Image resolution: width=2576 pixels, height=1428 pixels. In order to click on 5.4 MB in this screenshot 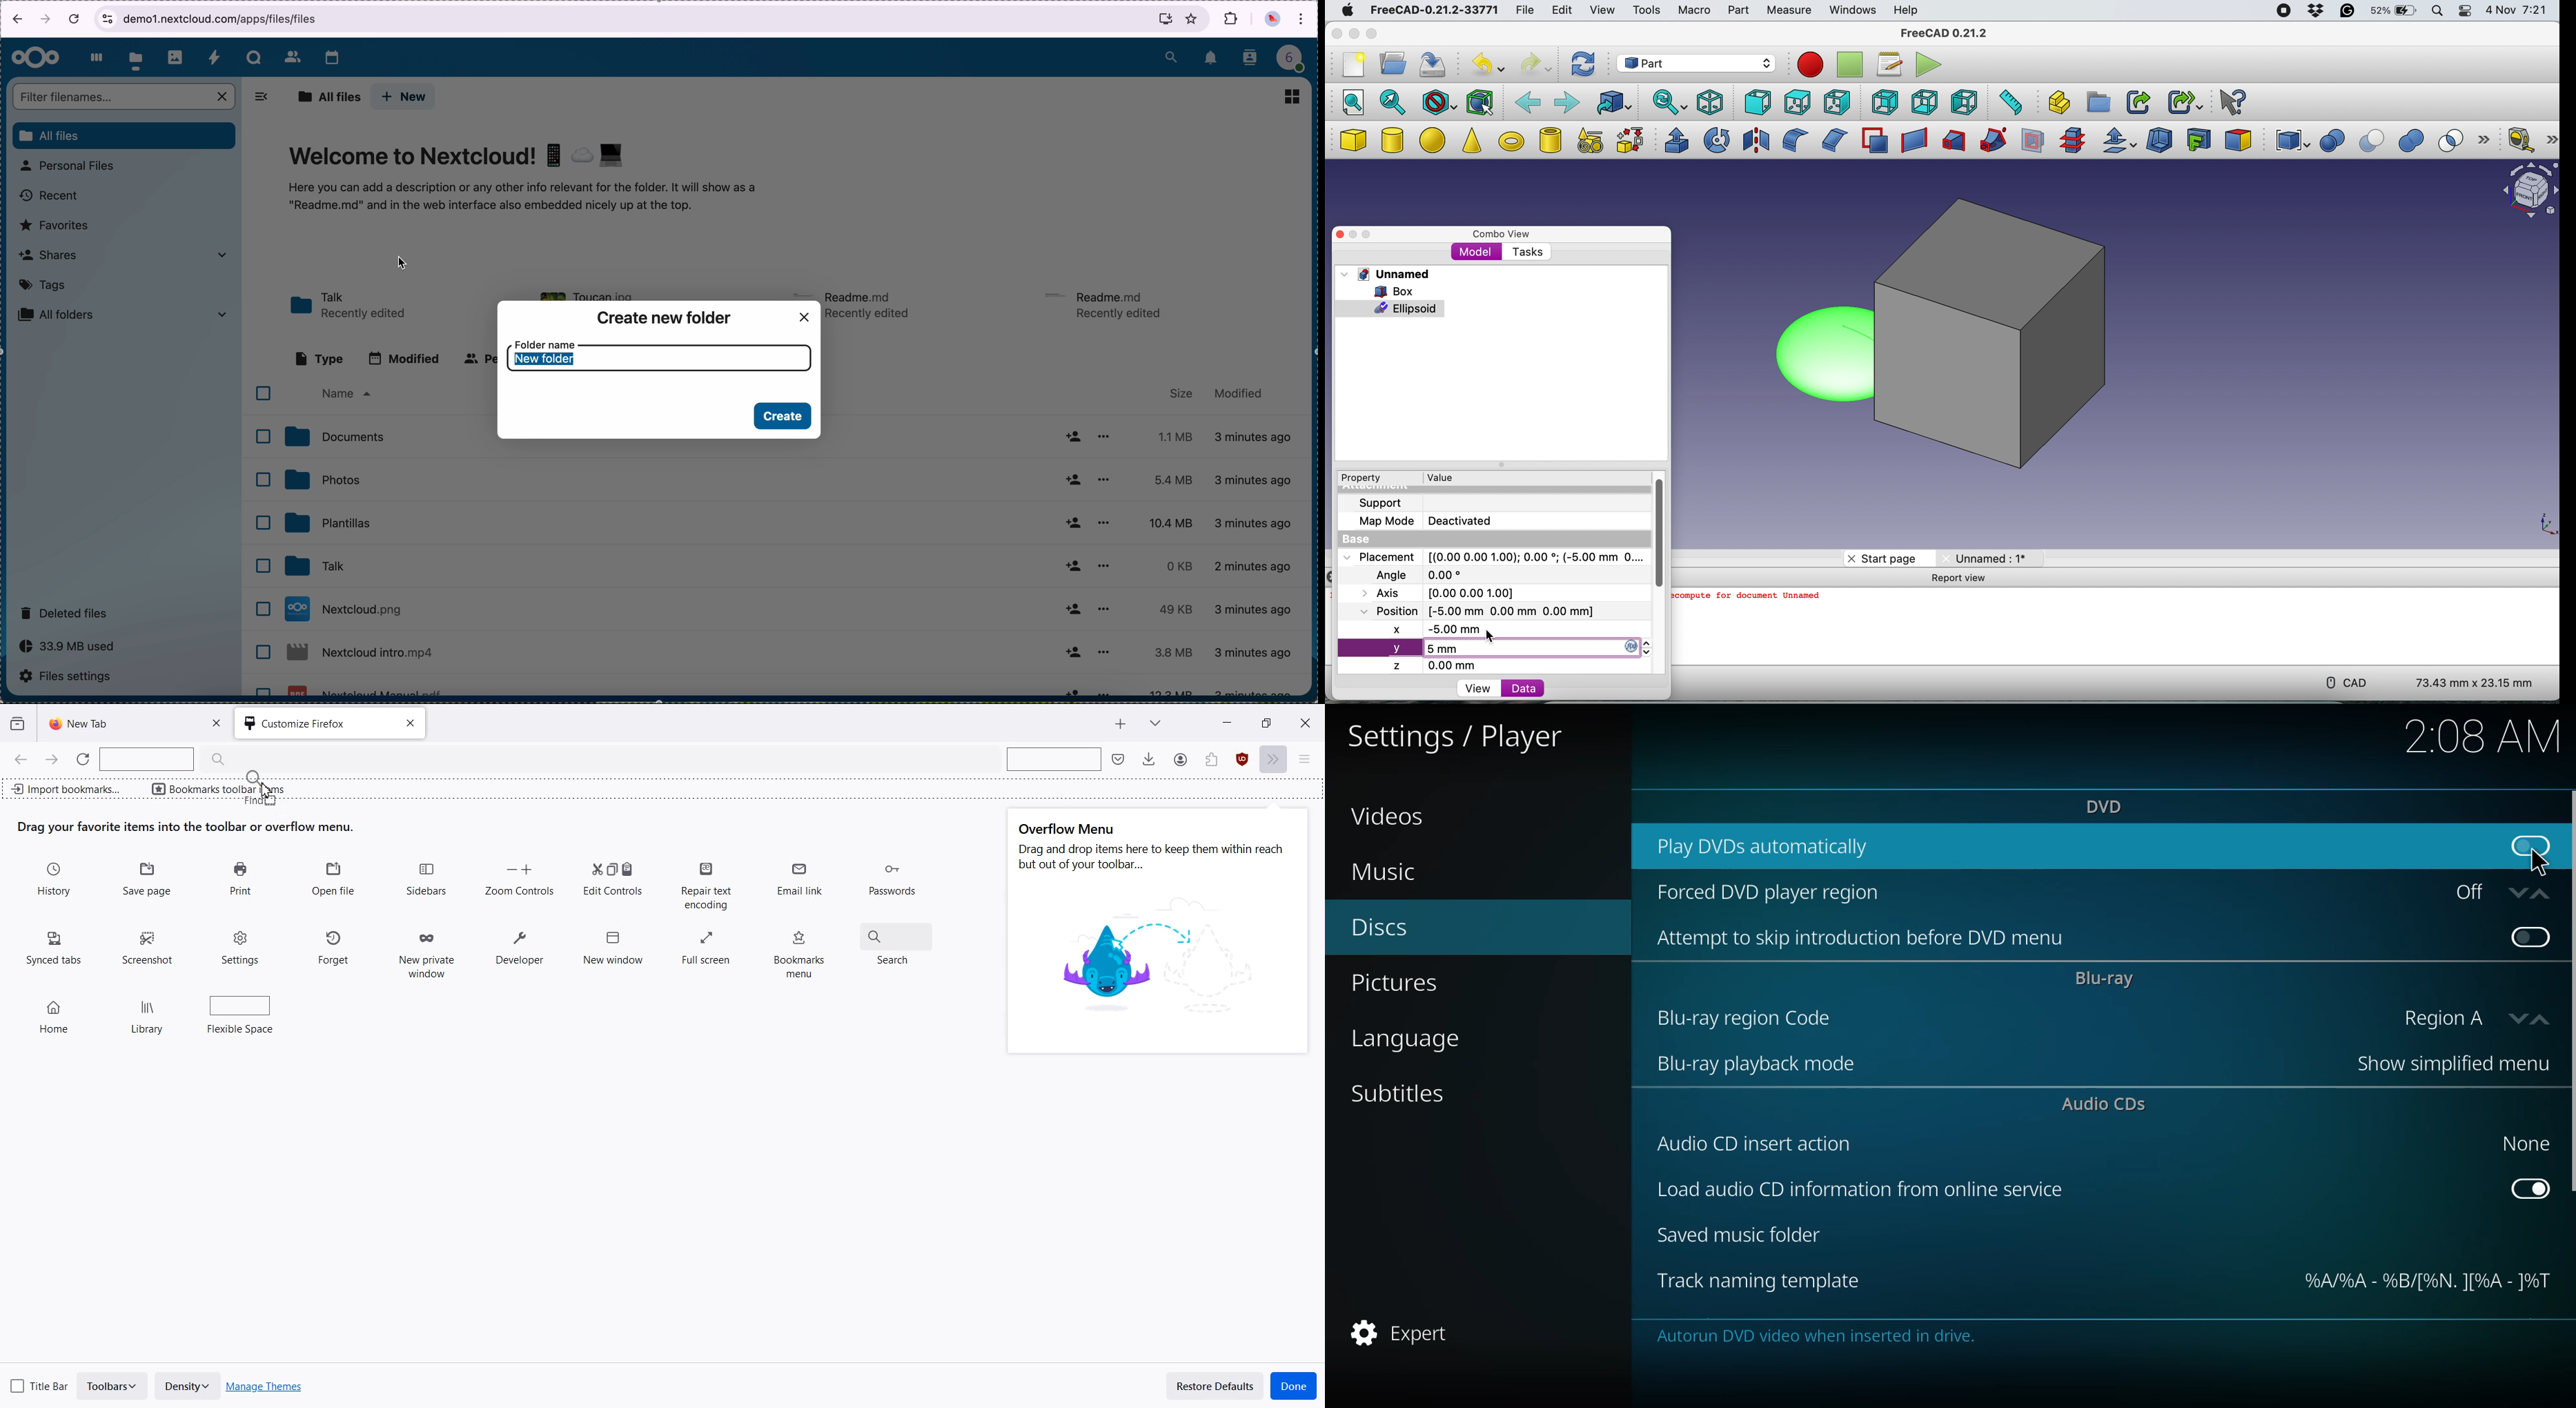, I will do `click(1166, 481)`.